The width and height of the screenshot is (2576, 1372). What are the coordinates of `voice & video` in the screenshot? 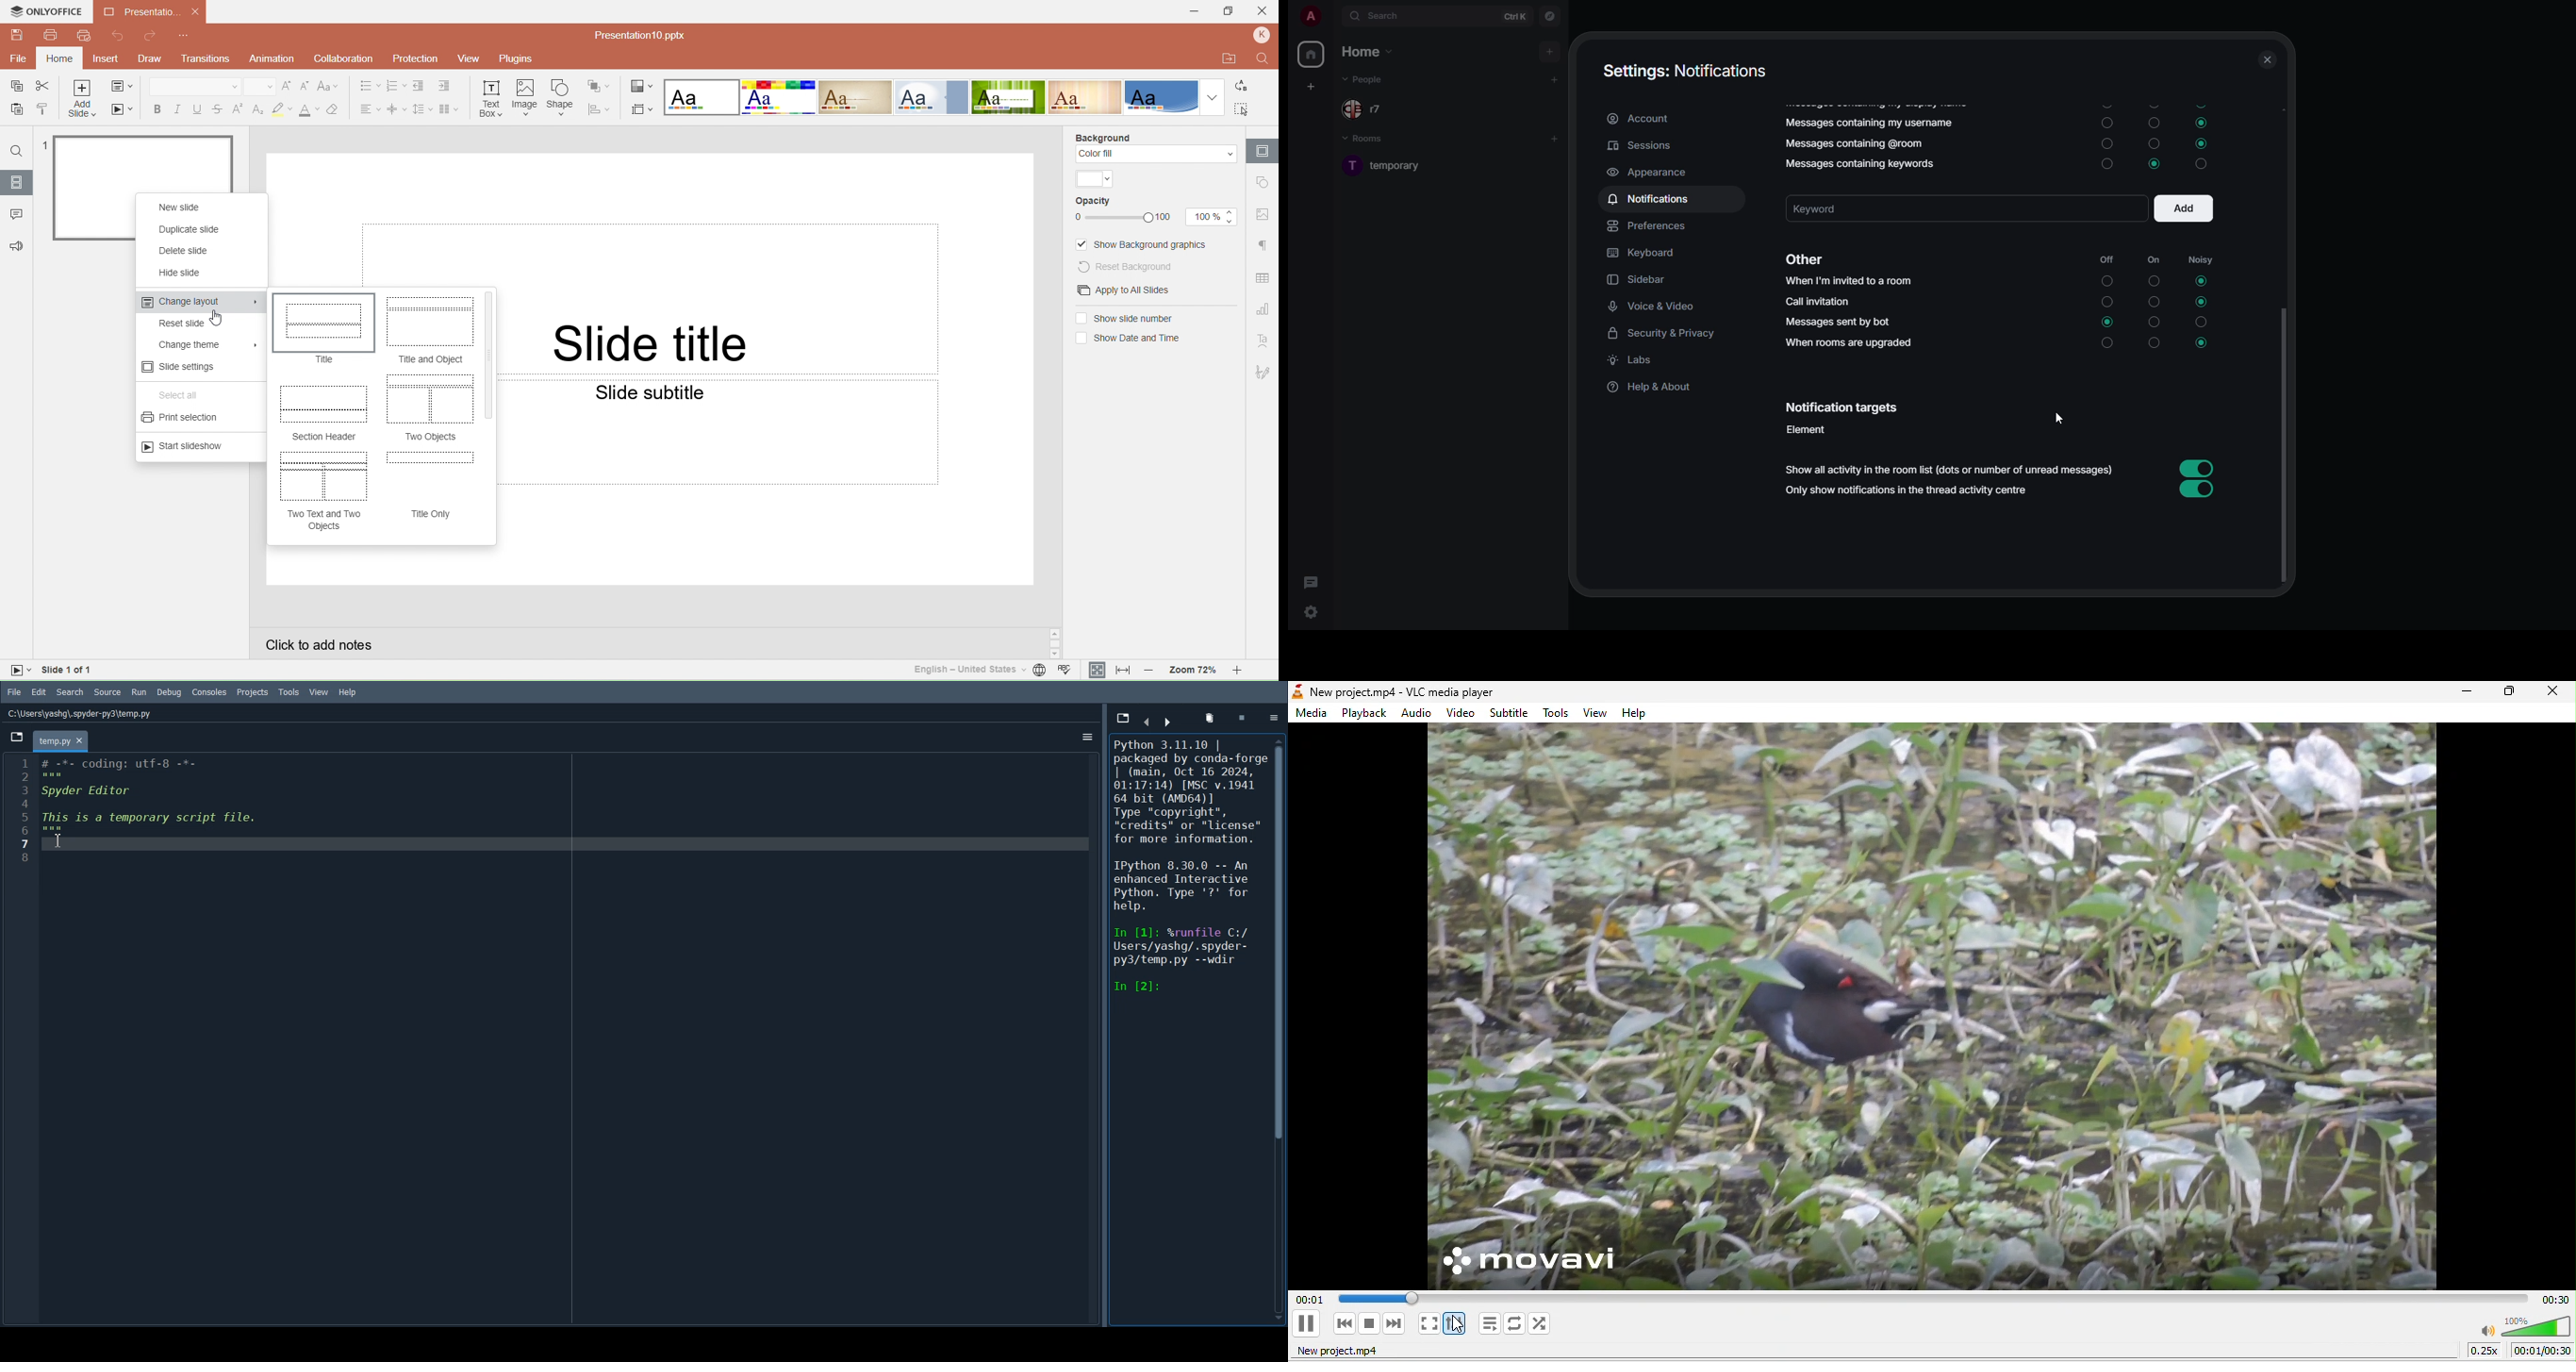 It's located at (1655, 307).